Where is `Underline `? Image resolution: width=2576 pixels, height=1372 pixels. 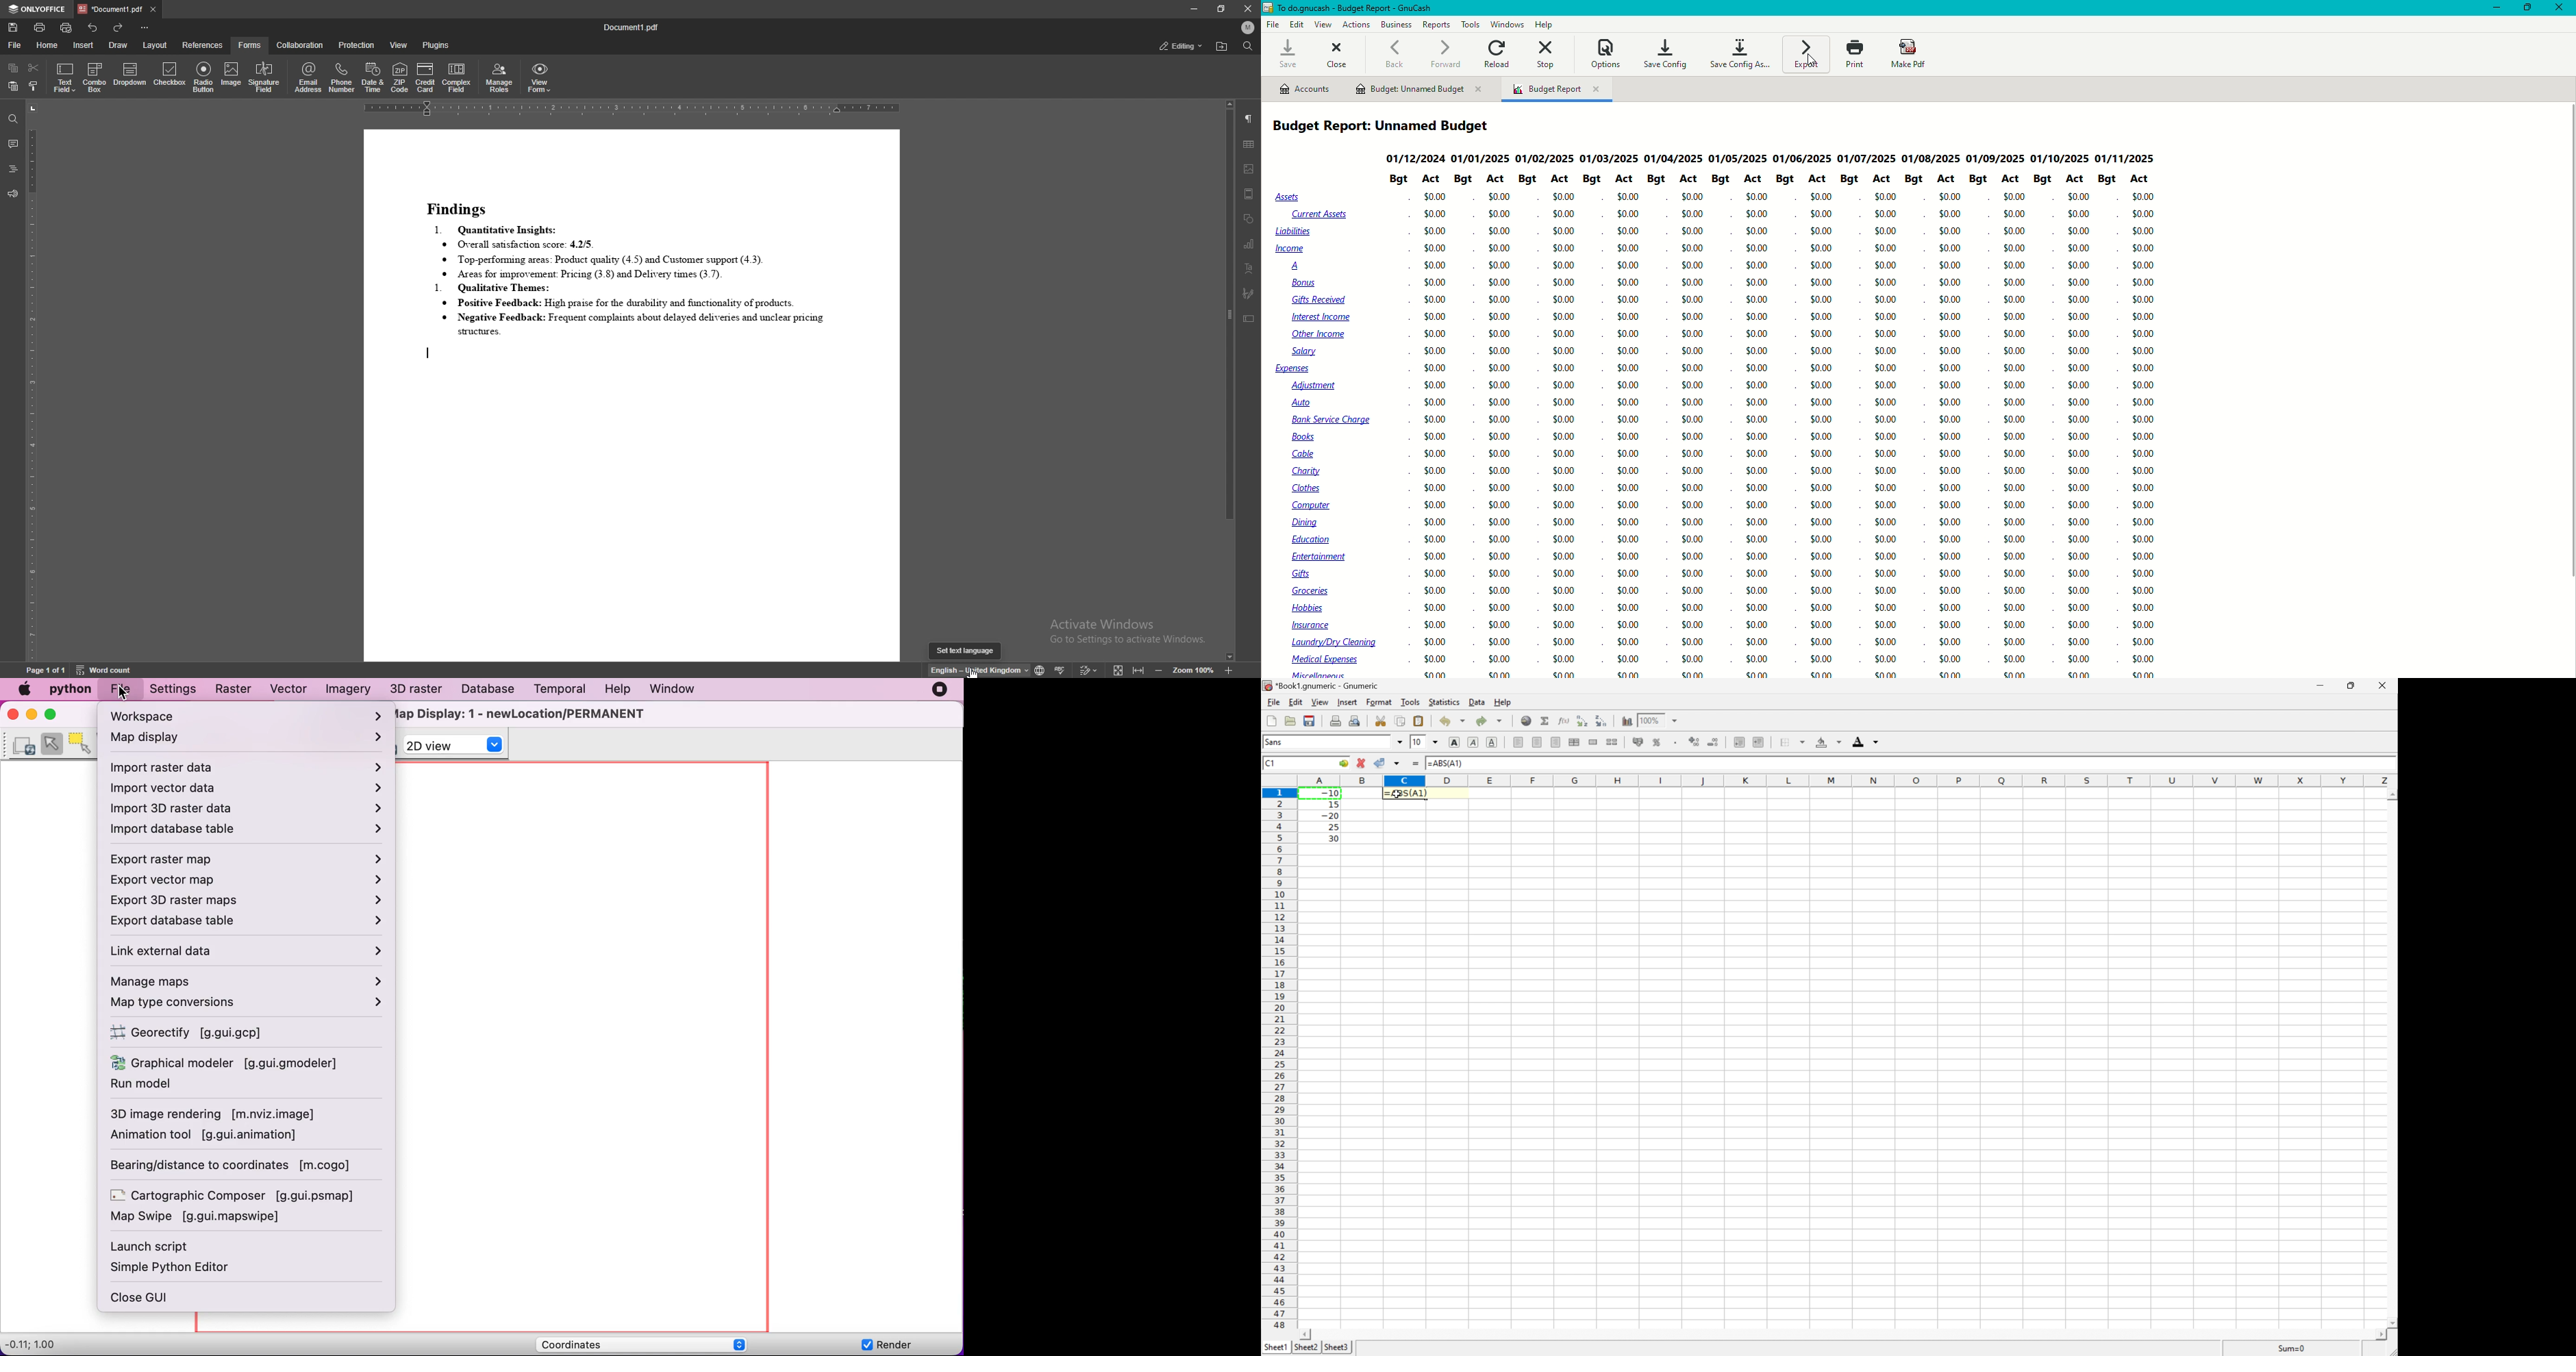 Underline  is located at coordinates (1472, 742).